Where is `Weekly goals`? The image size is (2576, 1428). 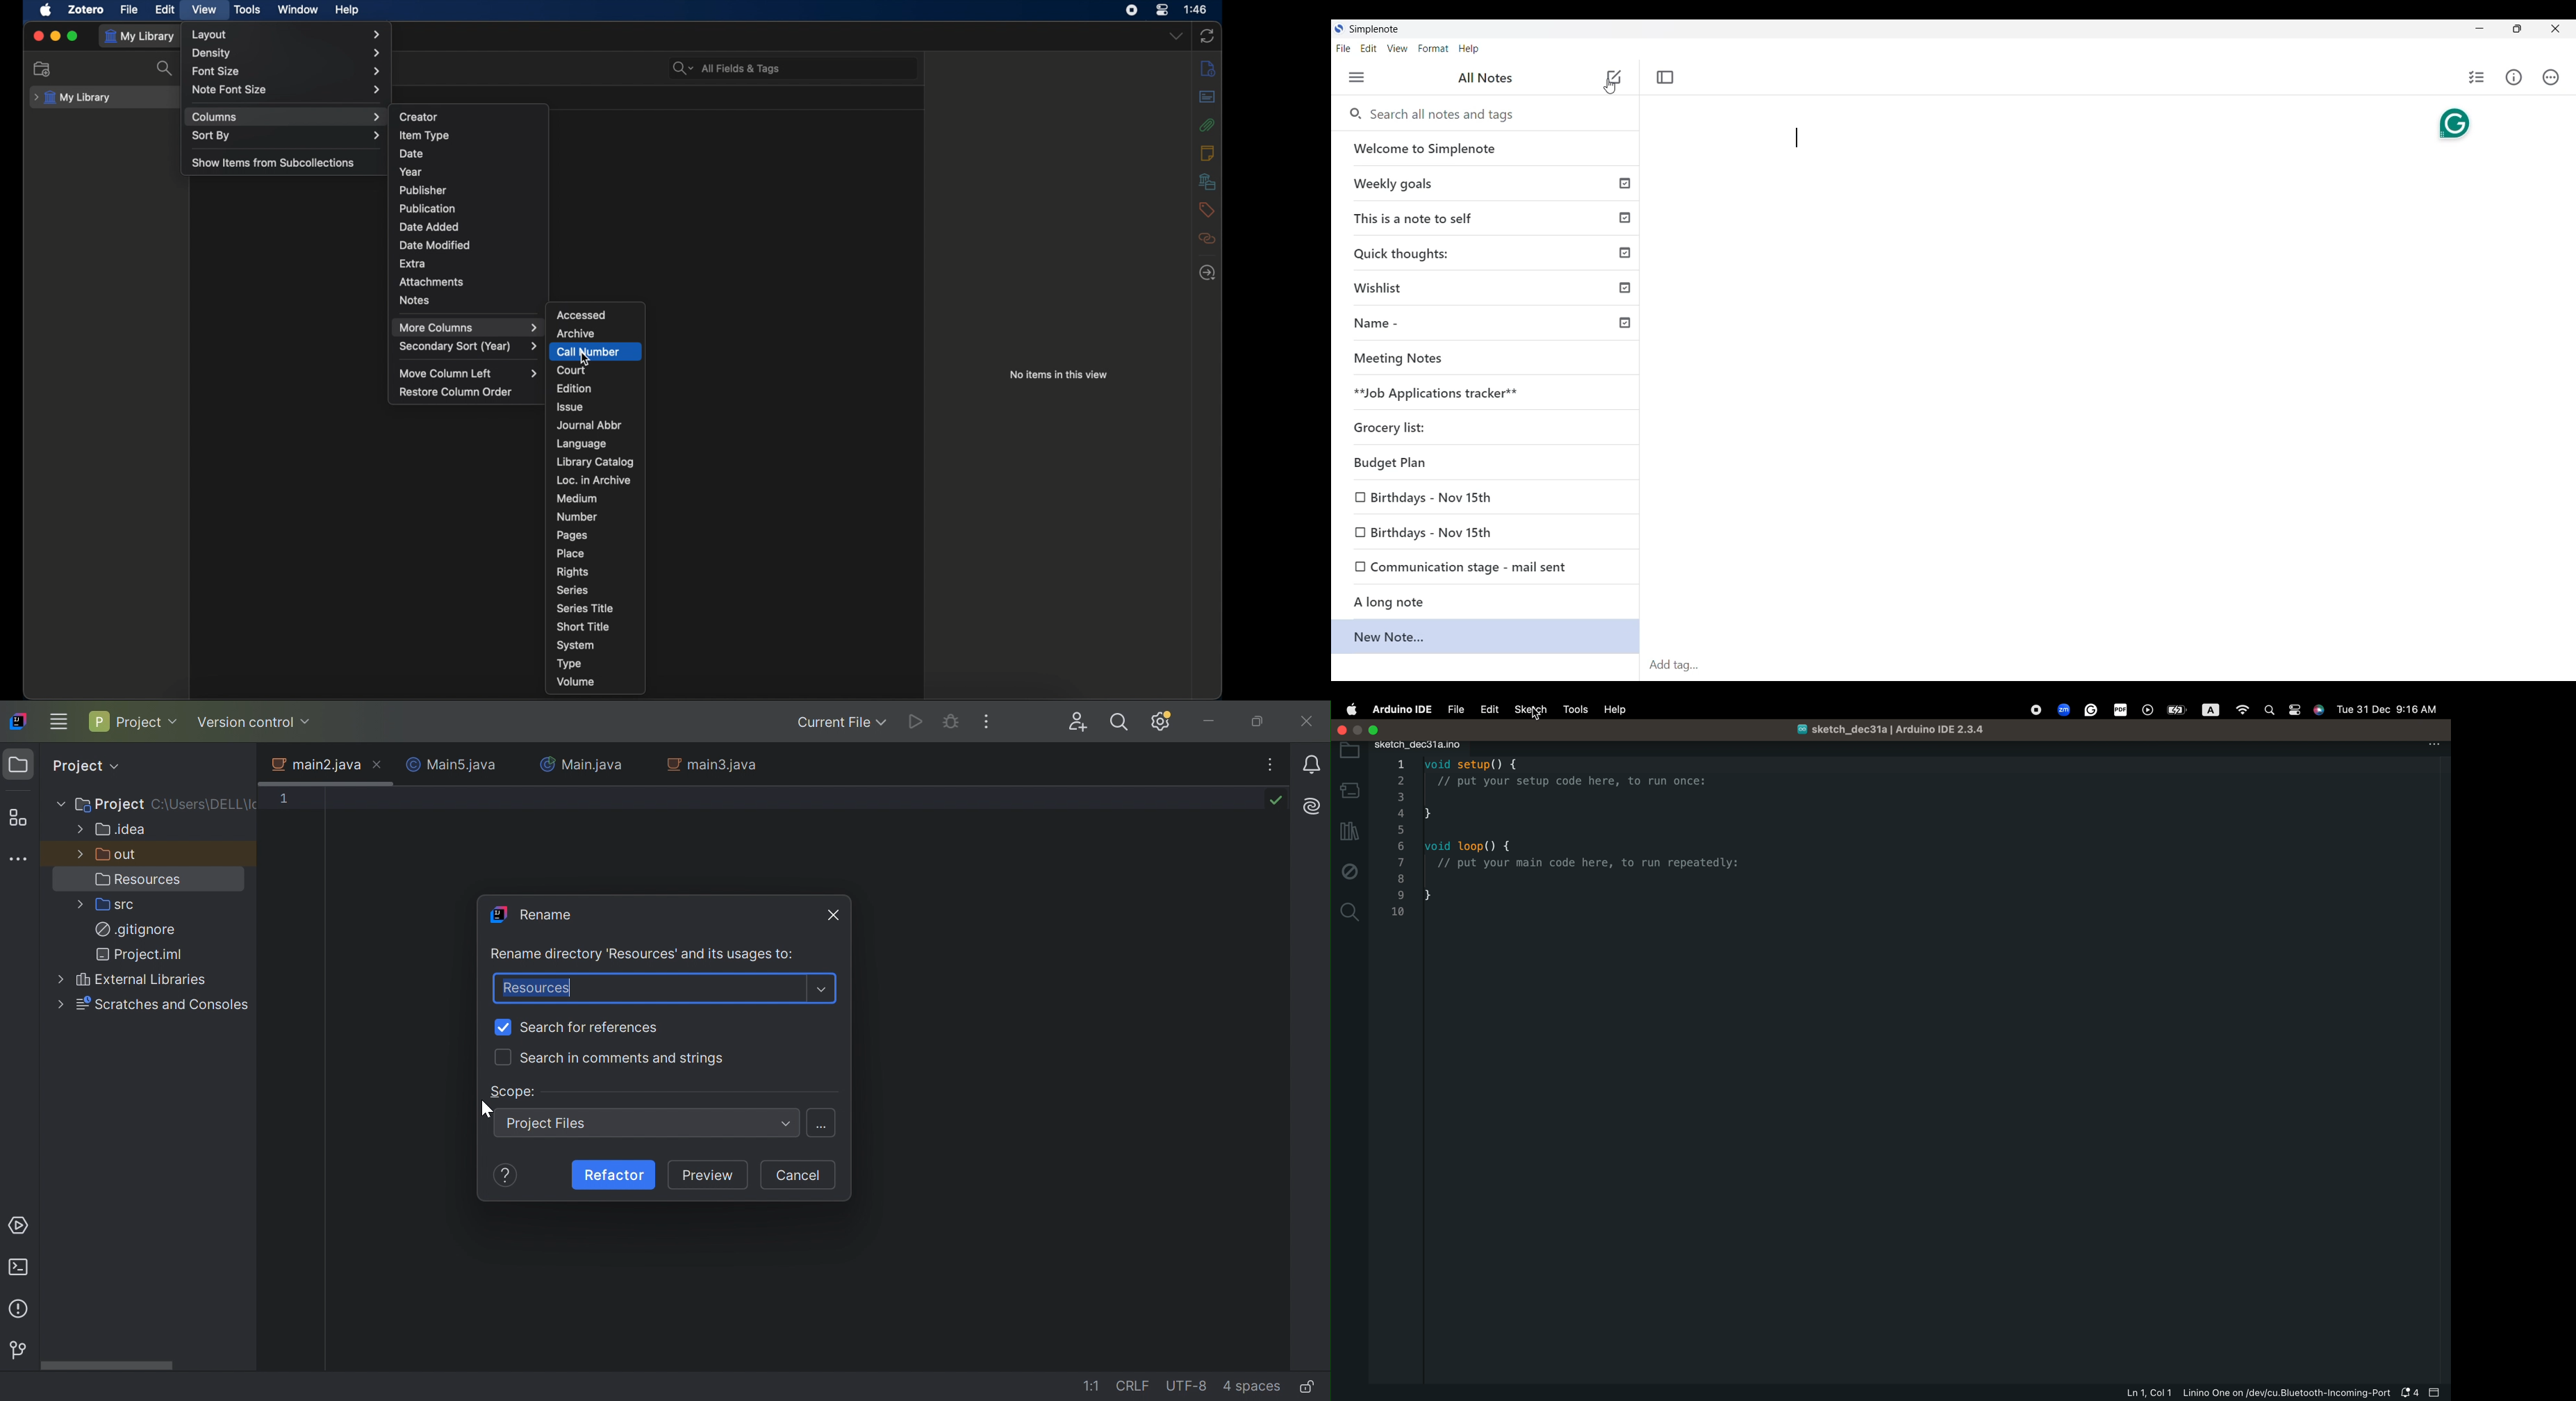 Weekly goals is located at coordinates (1486, 183).